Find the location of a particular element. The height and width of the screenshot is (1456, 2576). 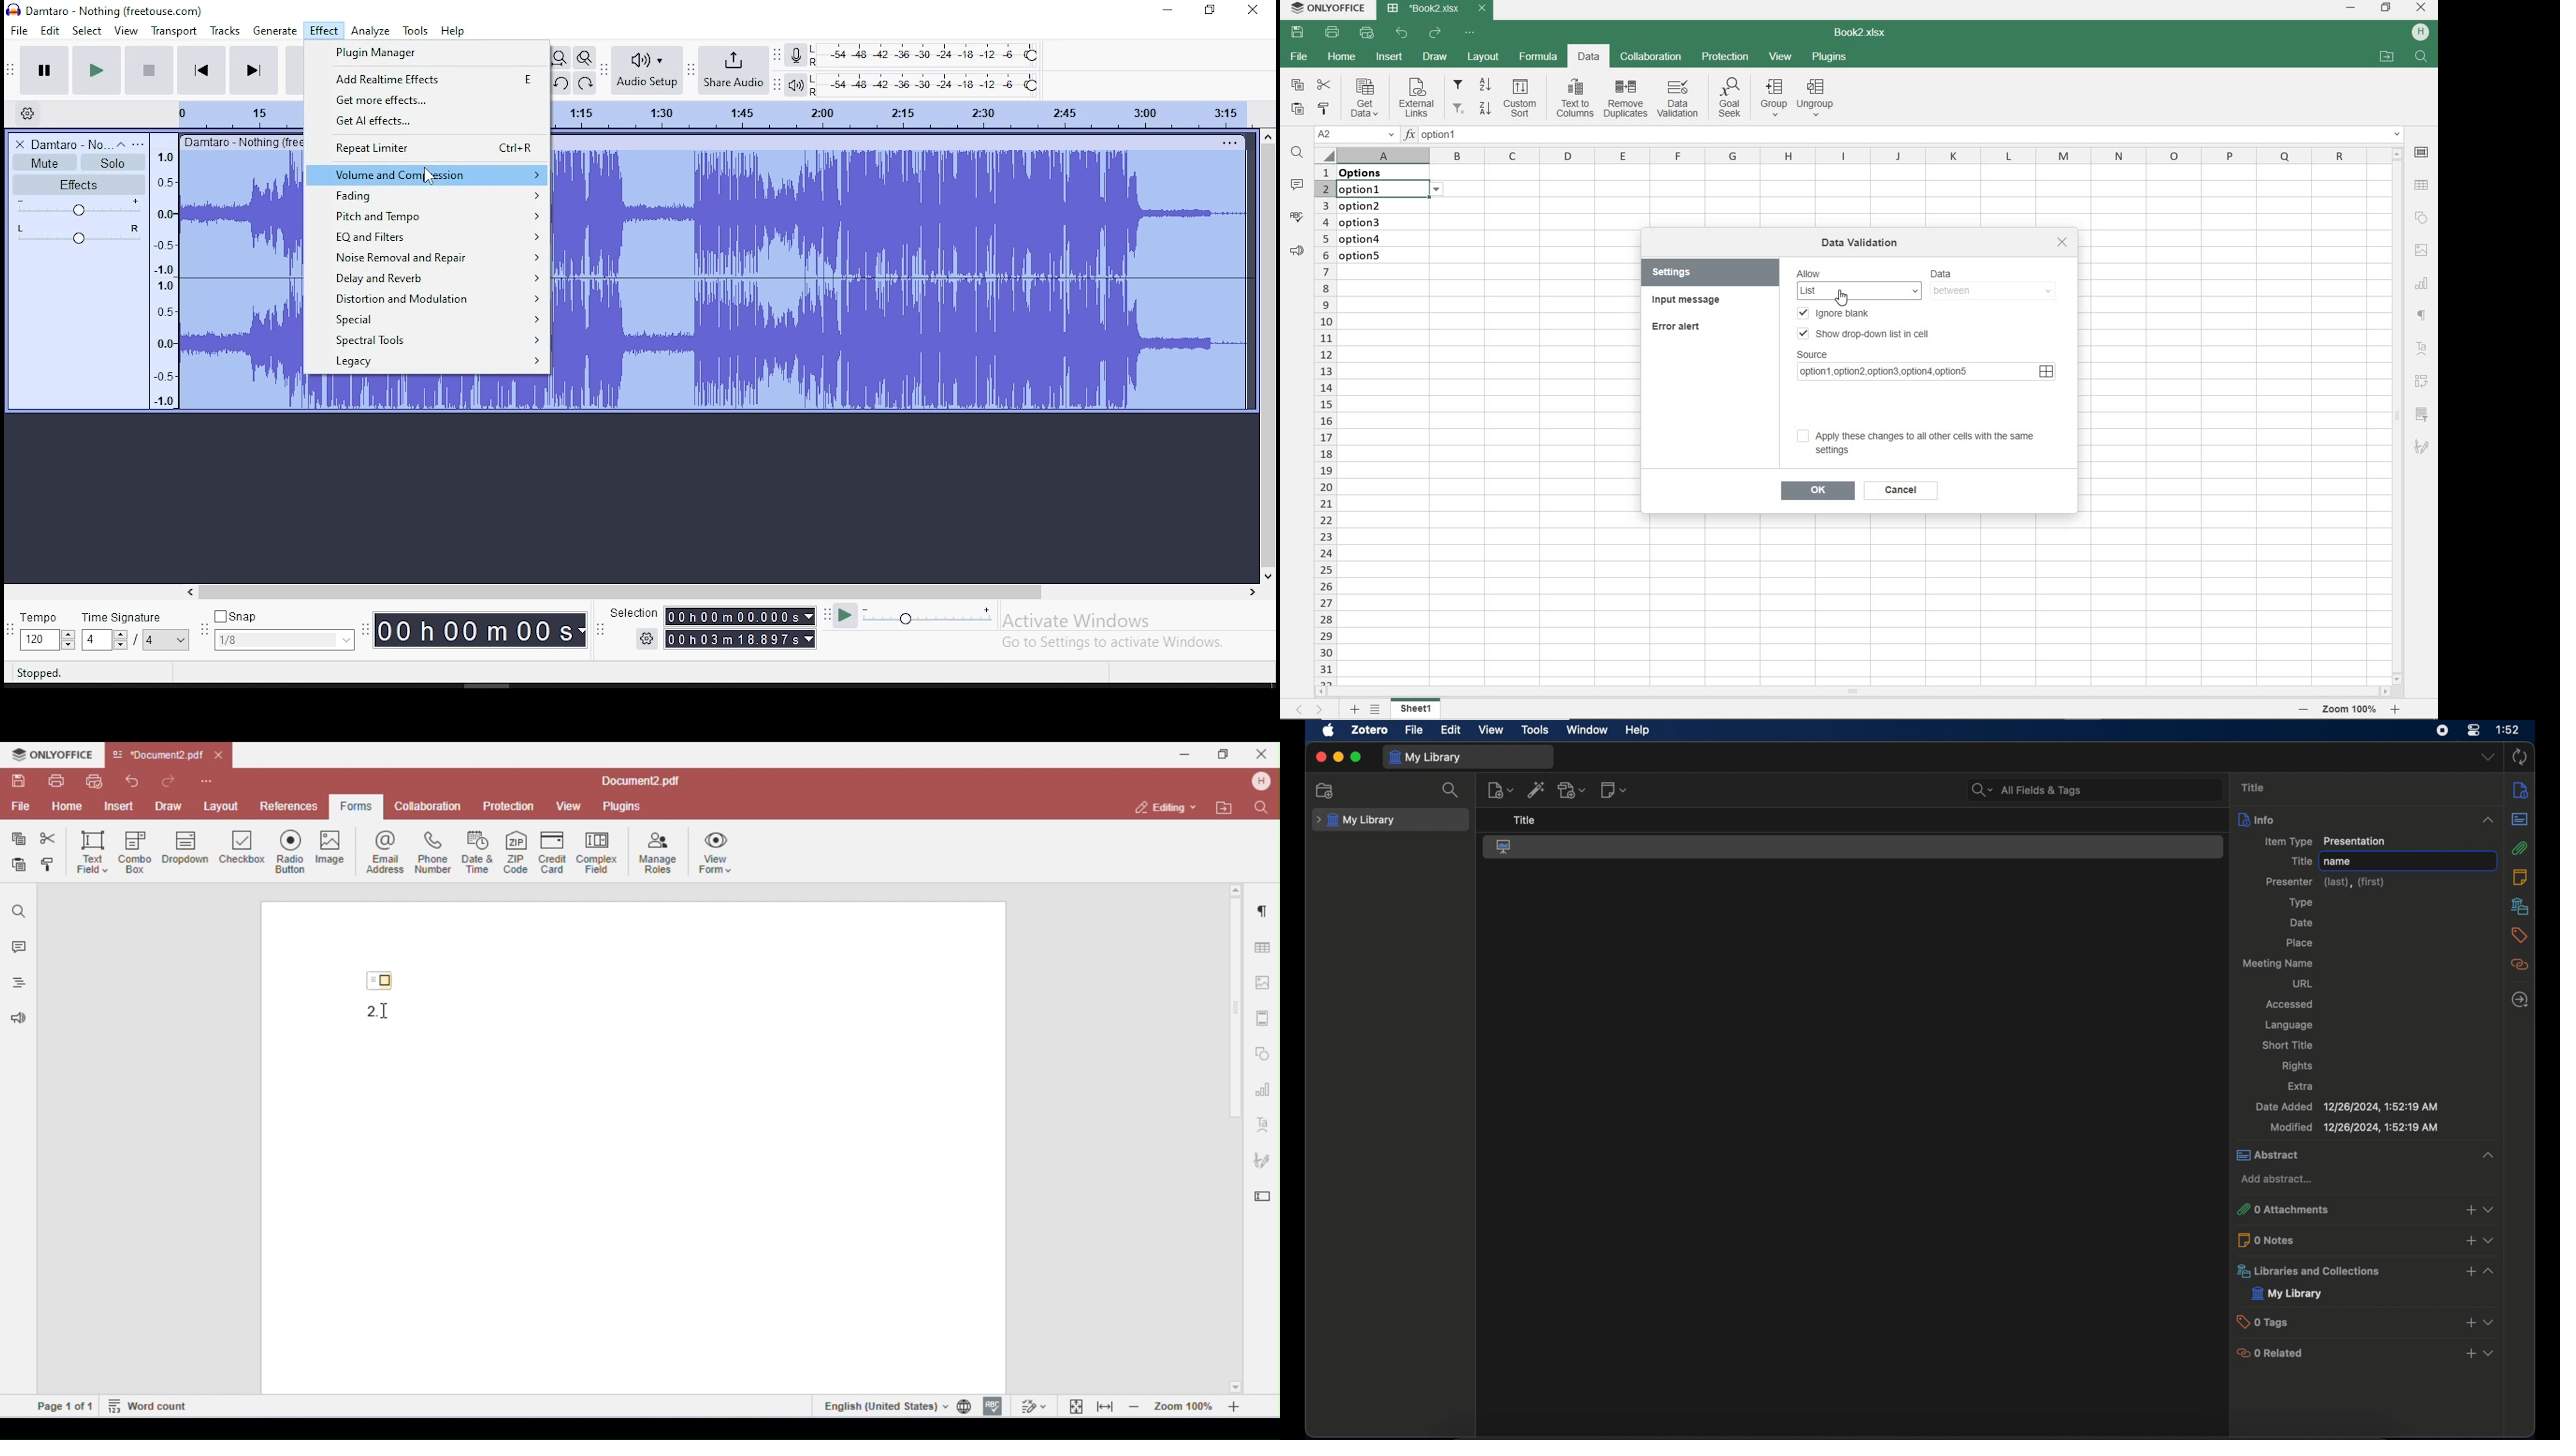

title is located at coordinates (2253, 787).